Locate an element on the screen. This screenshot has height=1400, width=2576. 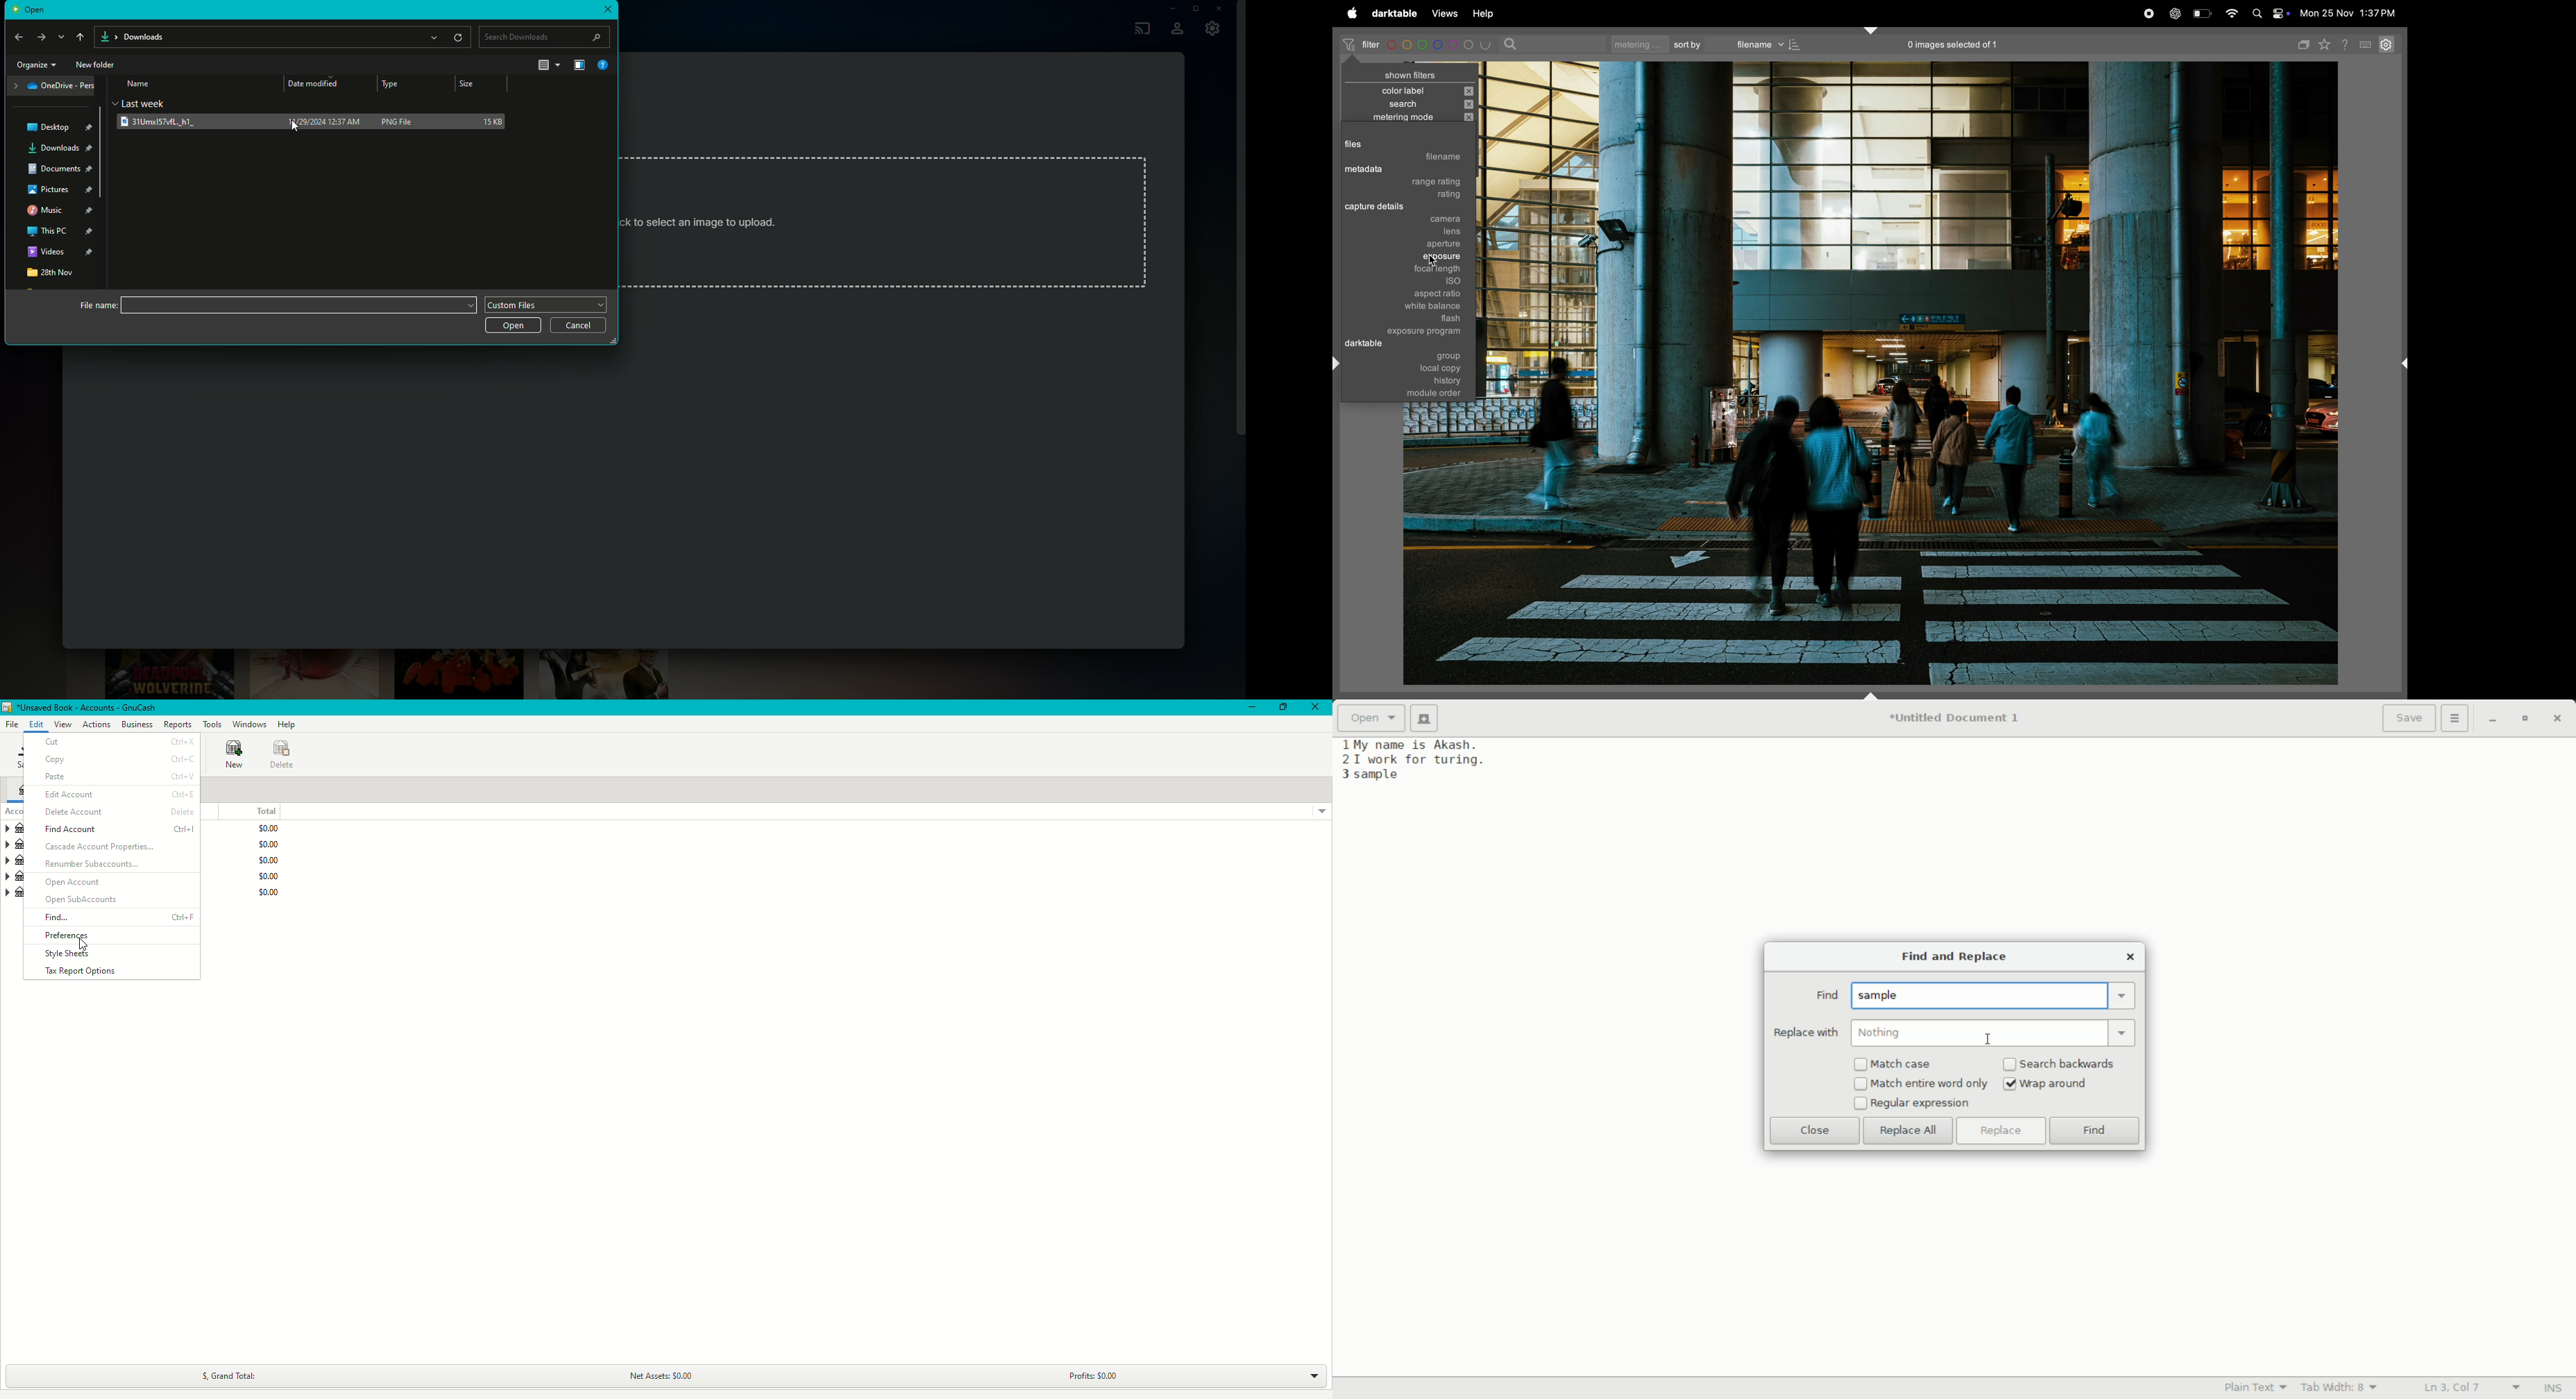
shift+ctrl+t is located at coordinates (1871, 30).